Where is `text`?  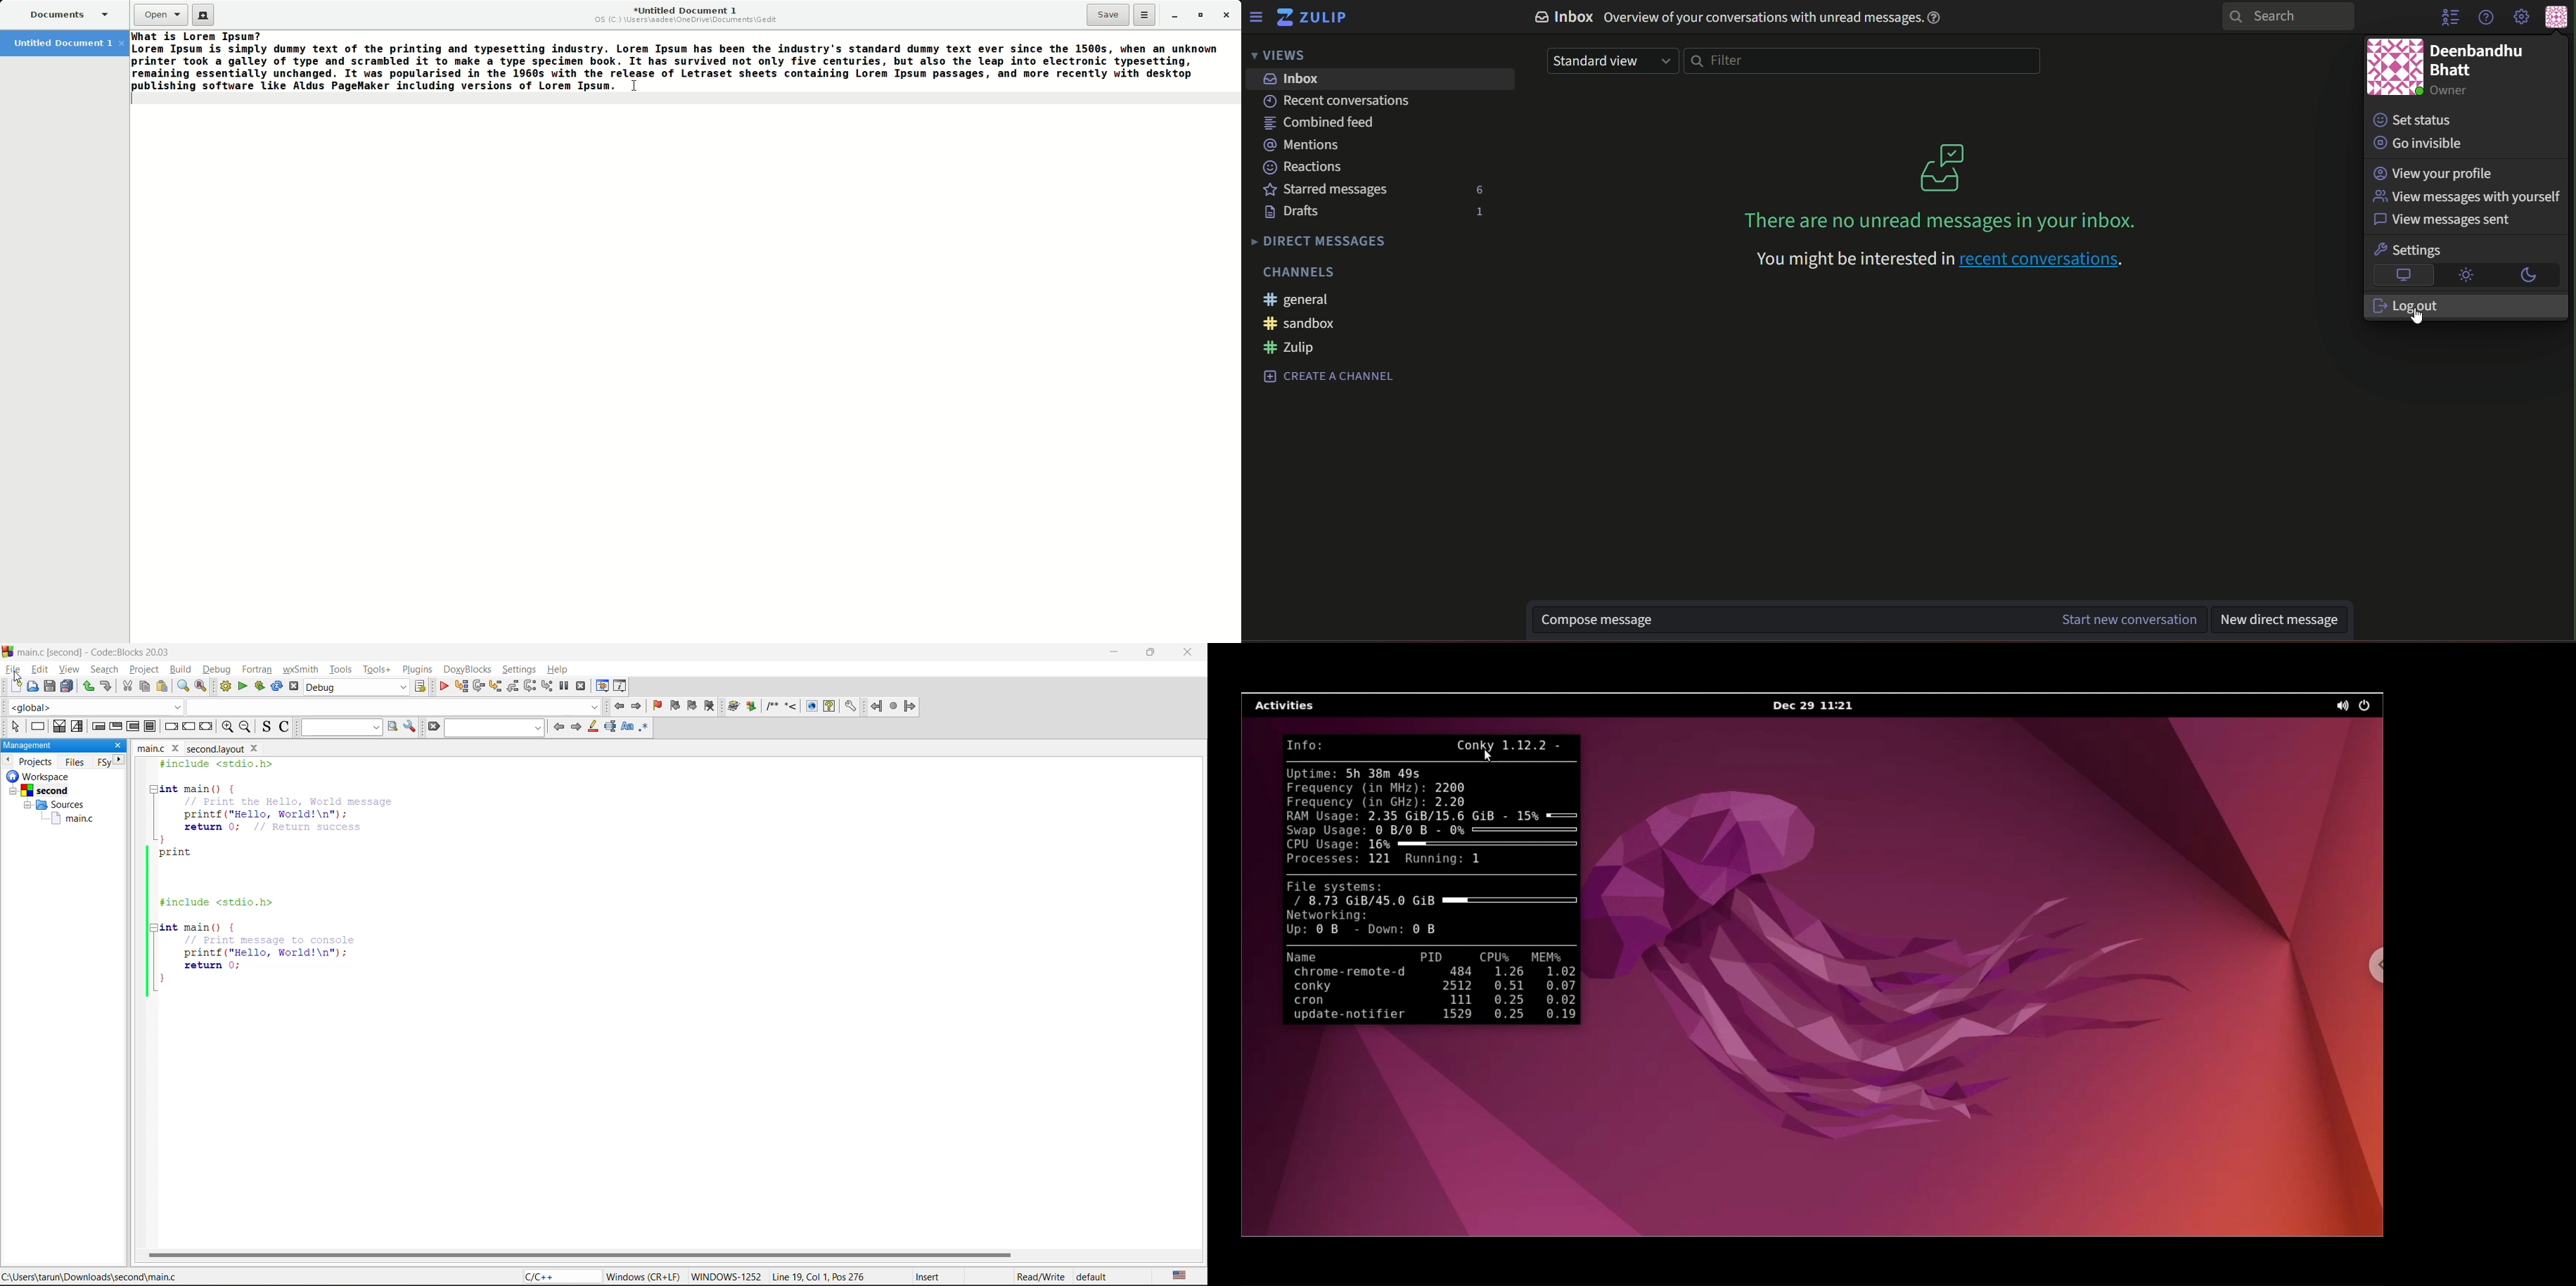 text is located at coordinates (1298, 212).